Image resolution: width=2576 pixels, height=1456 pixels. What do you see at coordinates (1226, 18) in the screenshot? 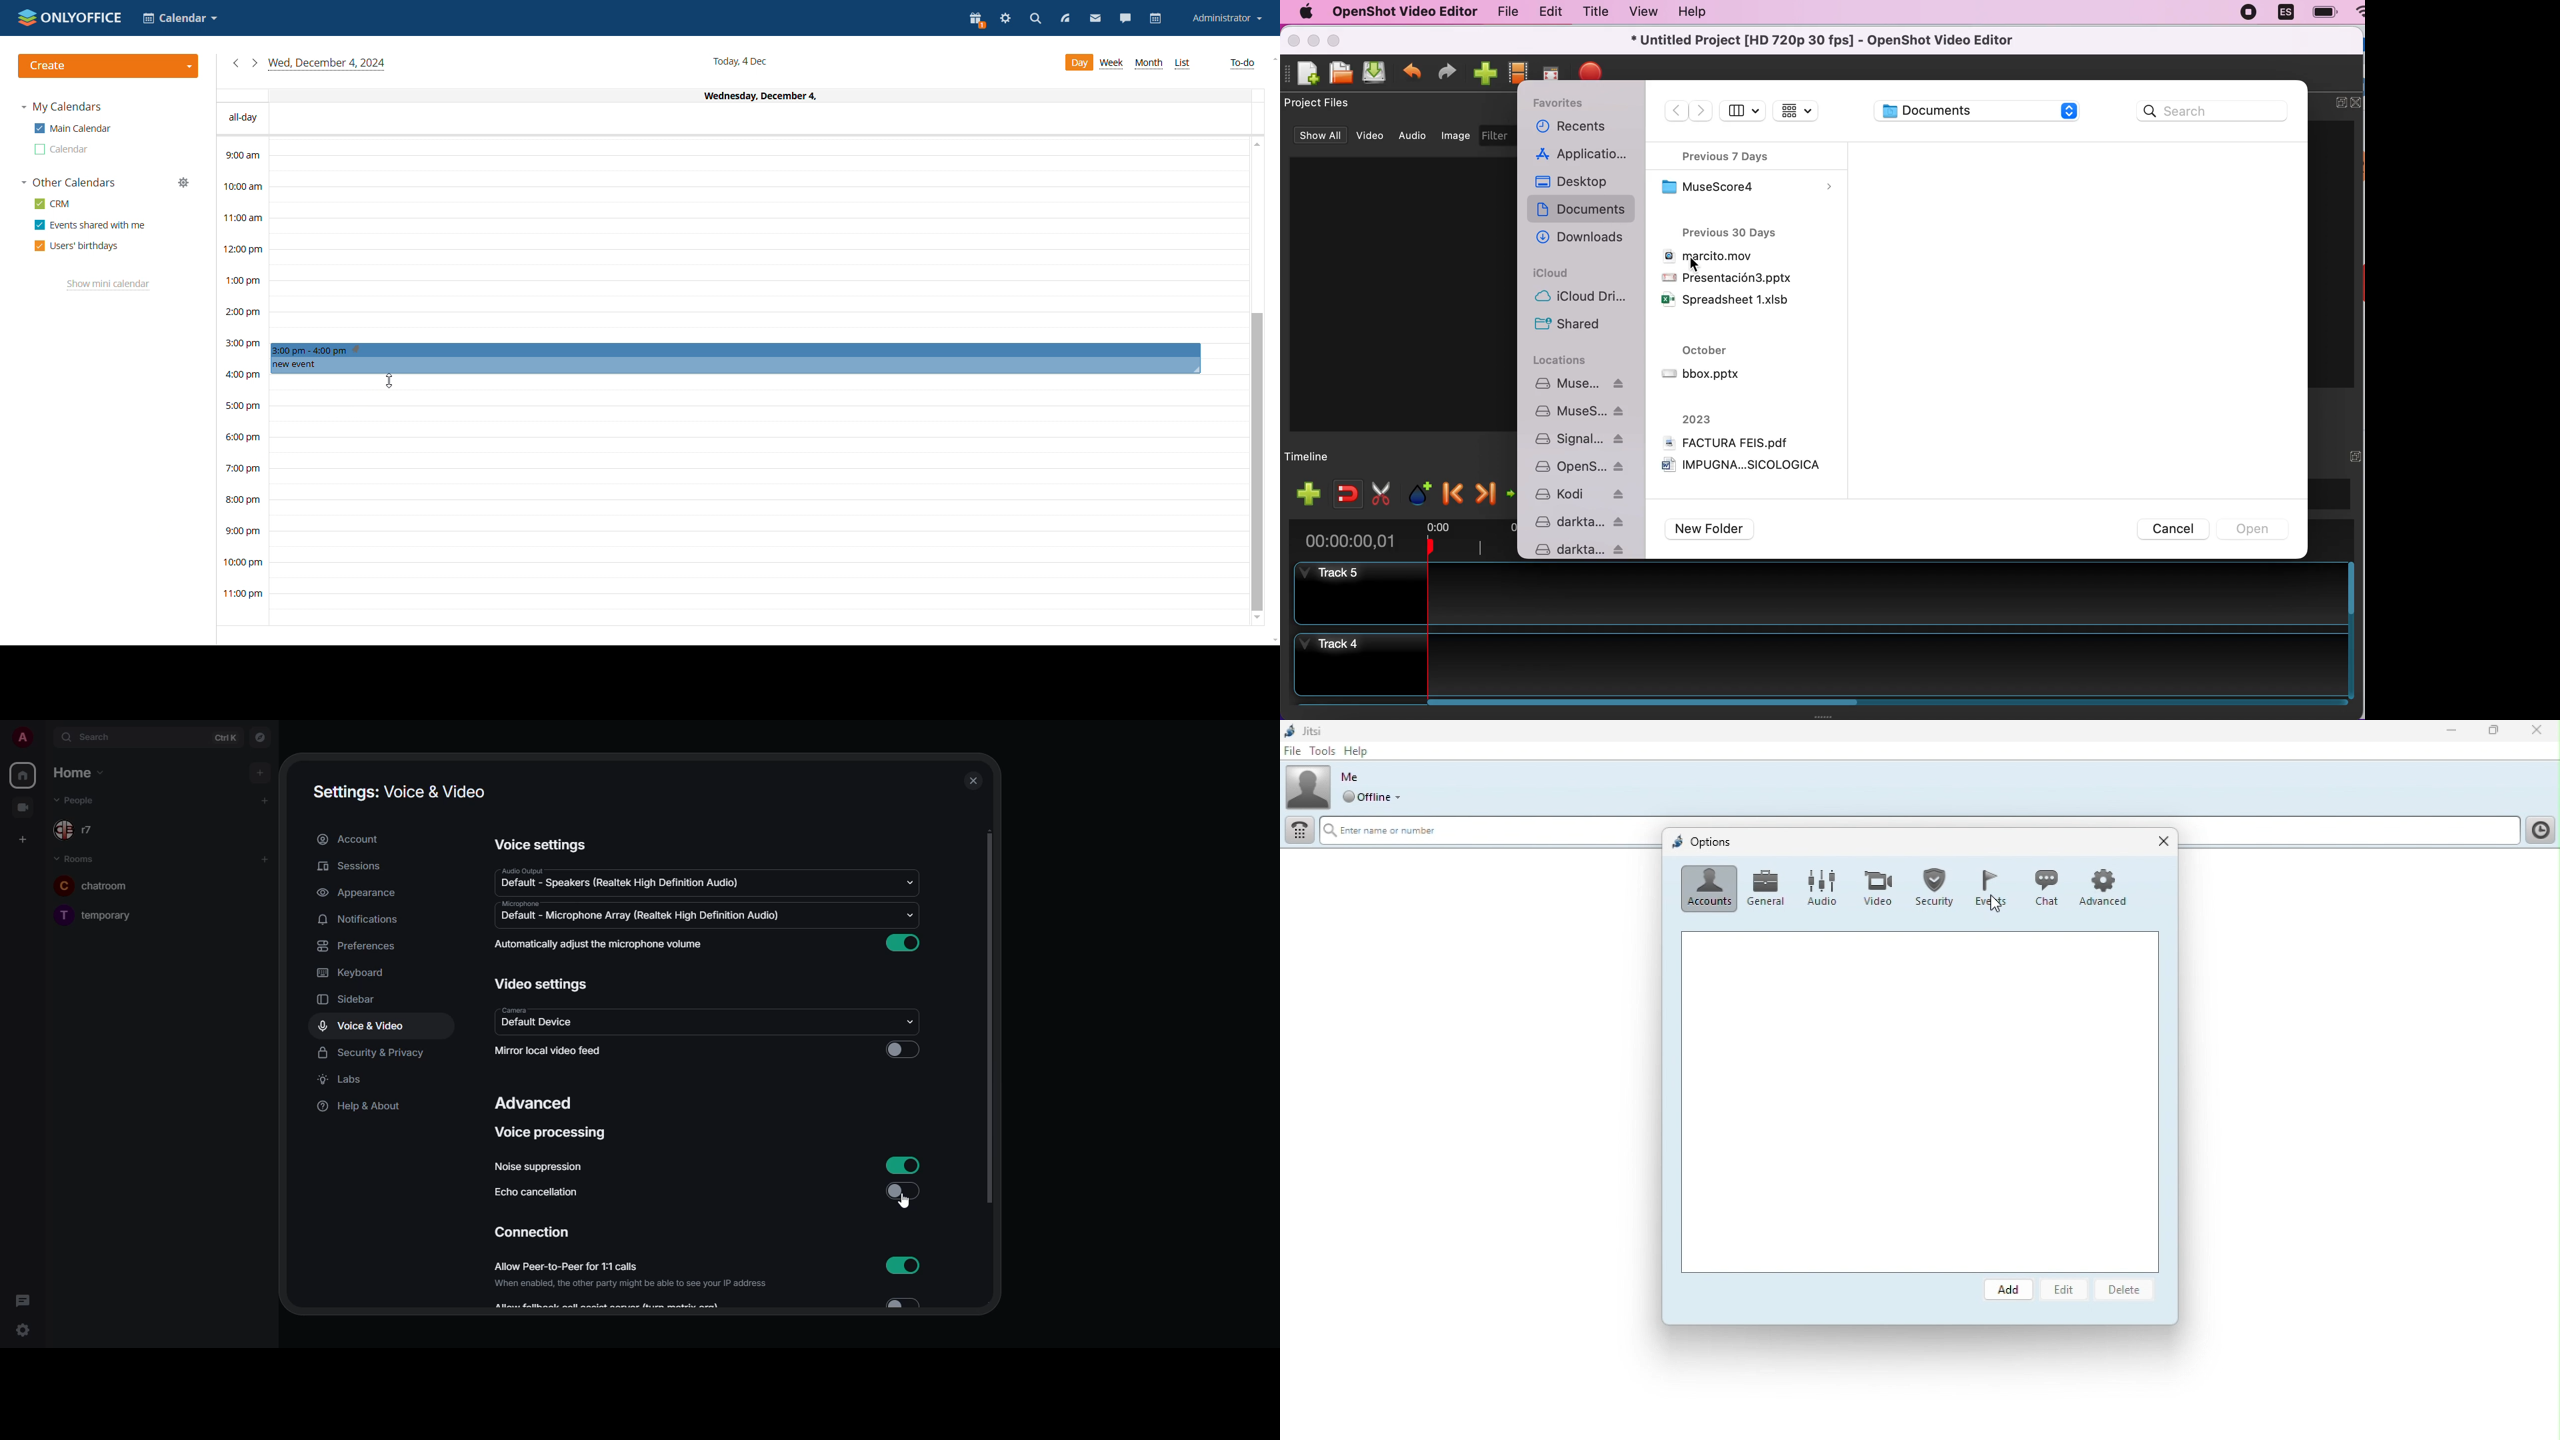
I see `account` at bounding box center [1226, 18].